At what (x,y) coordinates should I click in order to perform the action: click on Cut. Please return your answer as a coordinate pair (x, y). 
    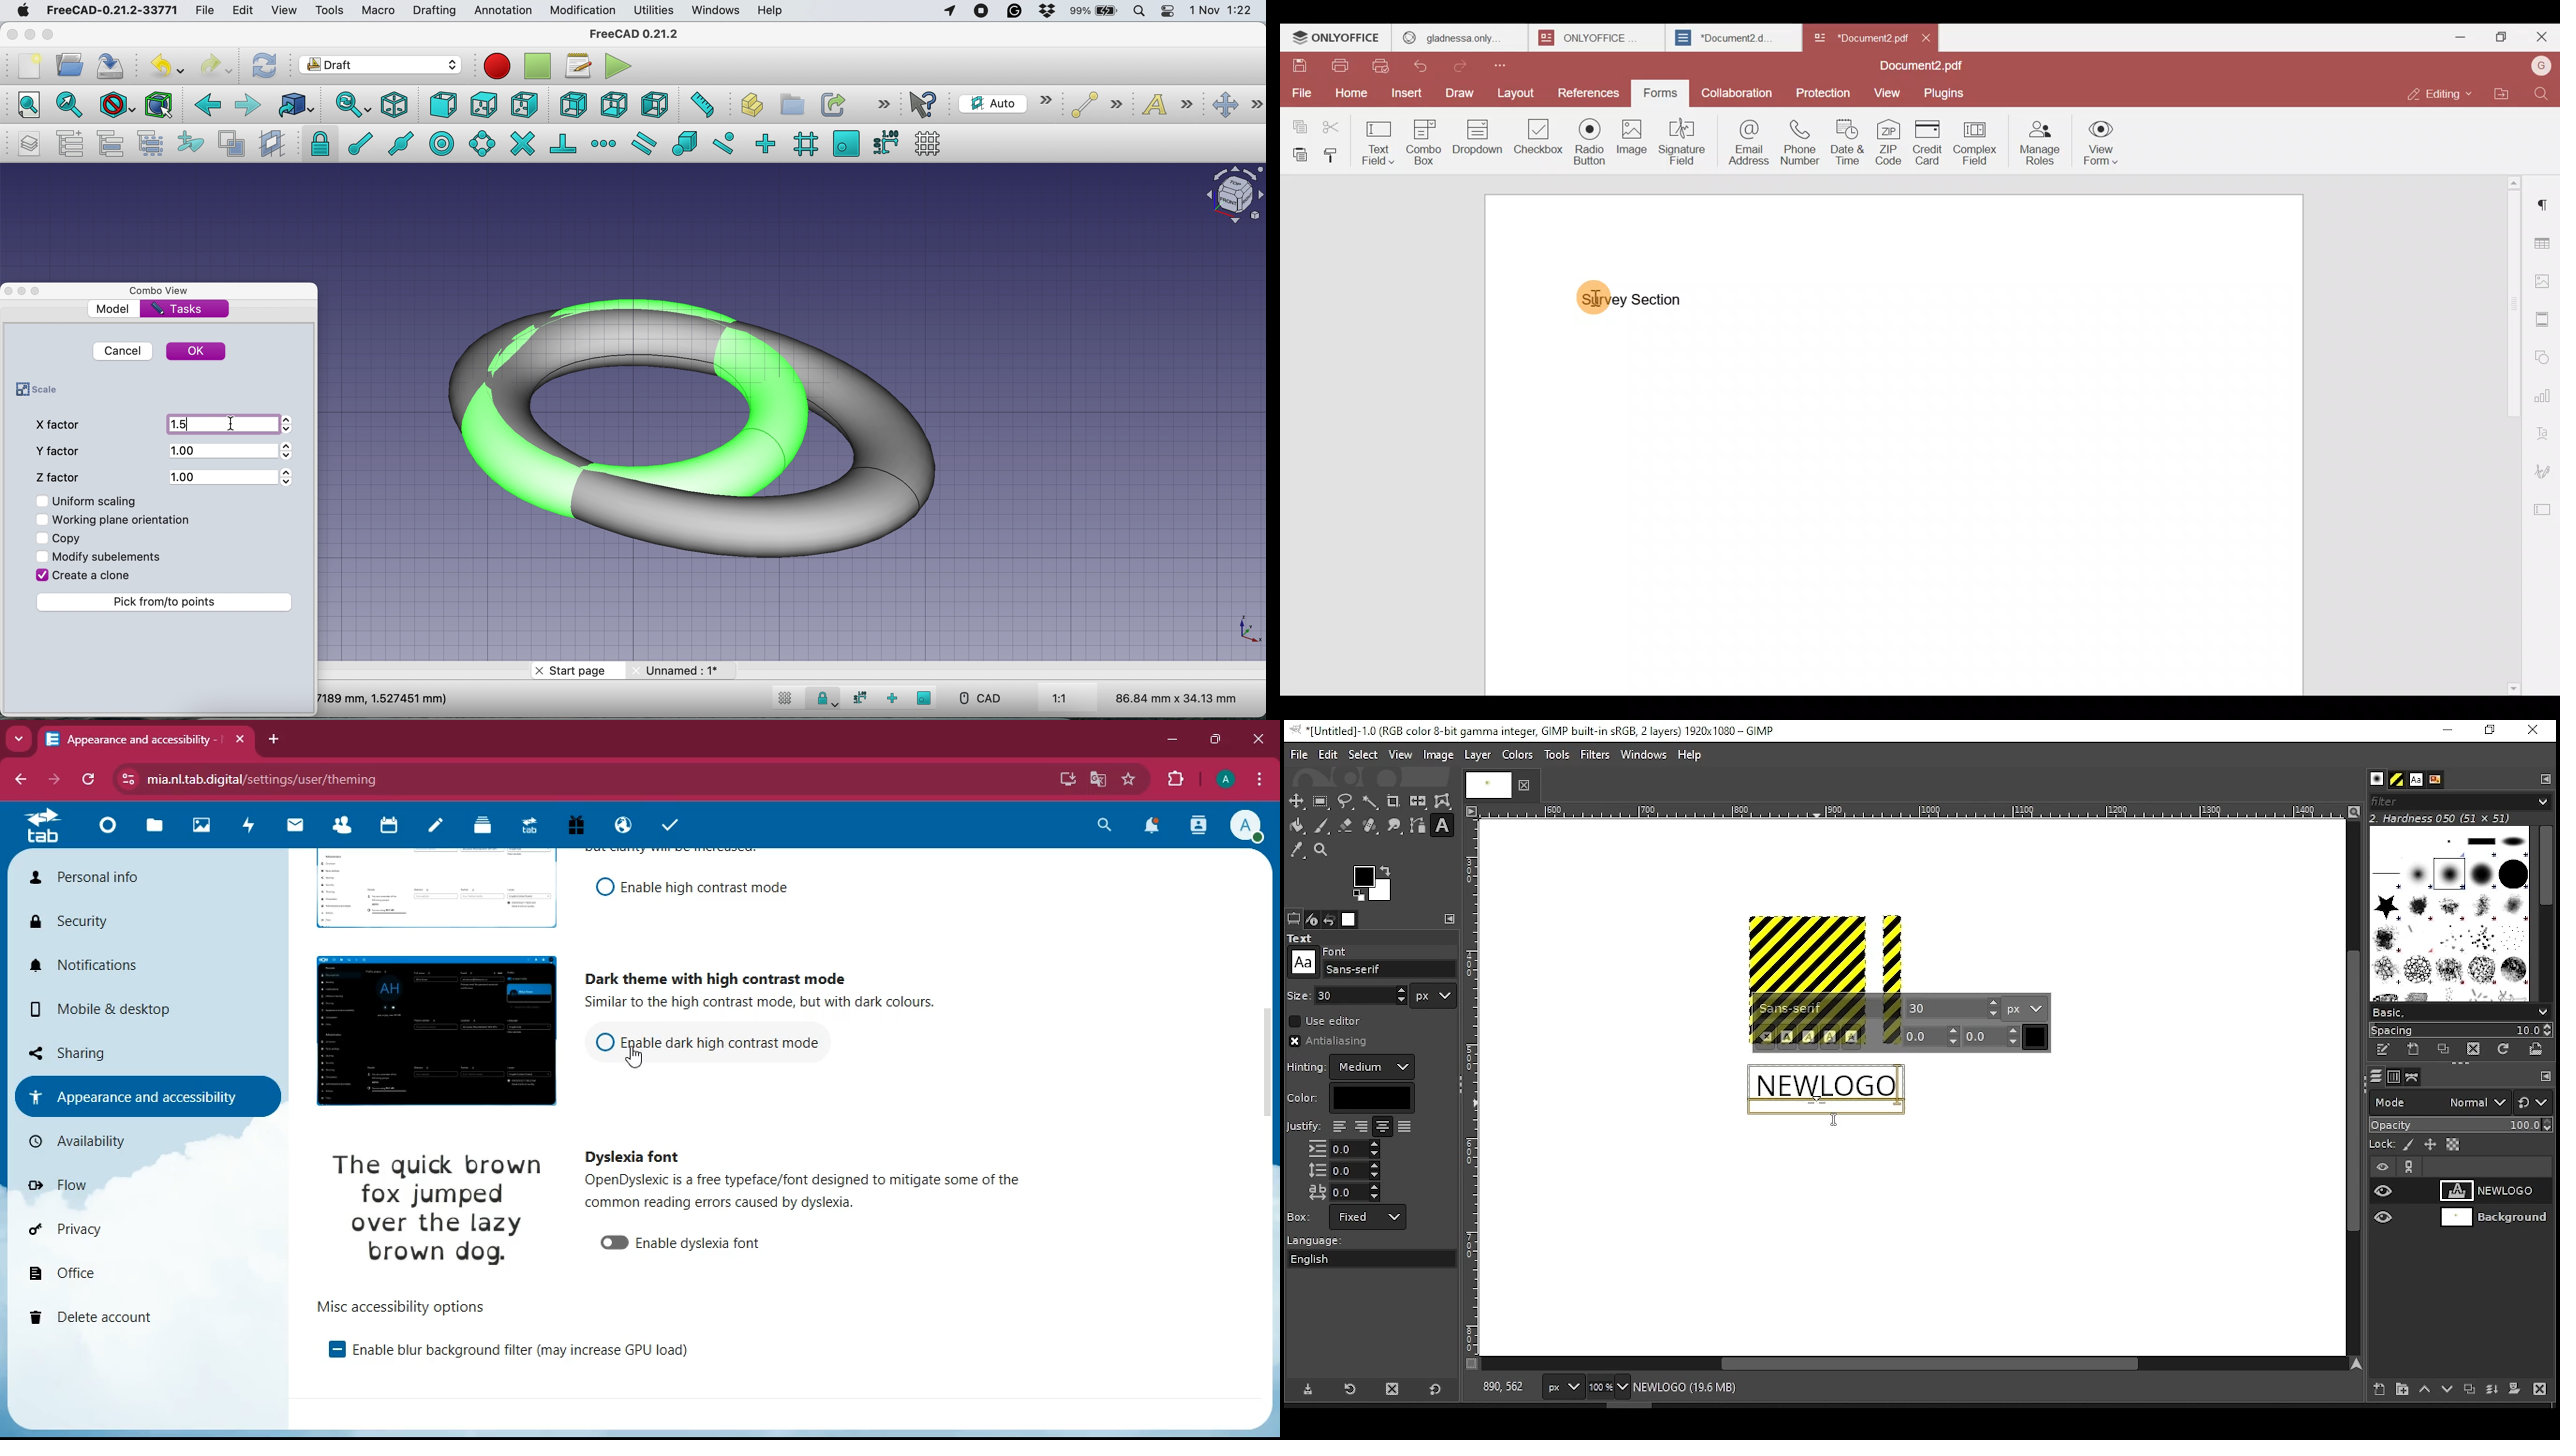
    Looking at the image, I should click on (1337, 123).